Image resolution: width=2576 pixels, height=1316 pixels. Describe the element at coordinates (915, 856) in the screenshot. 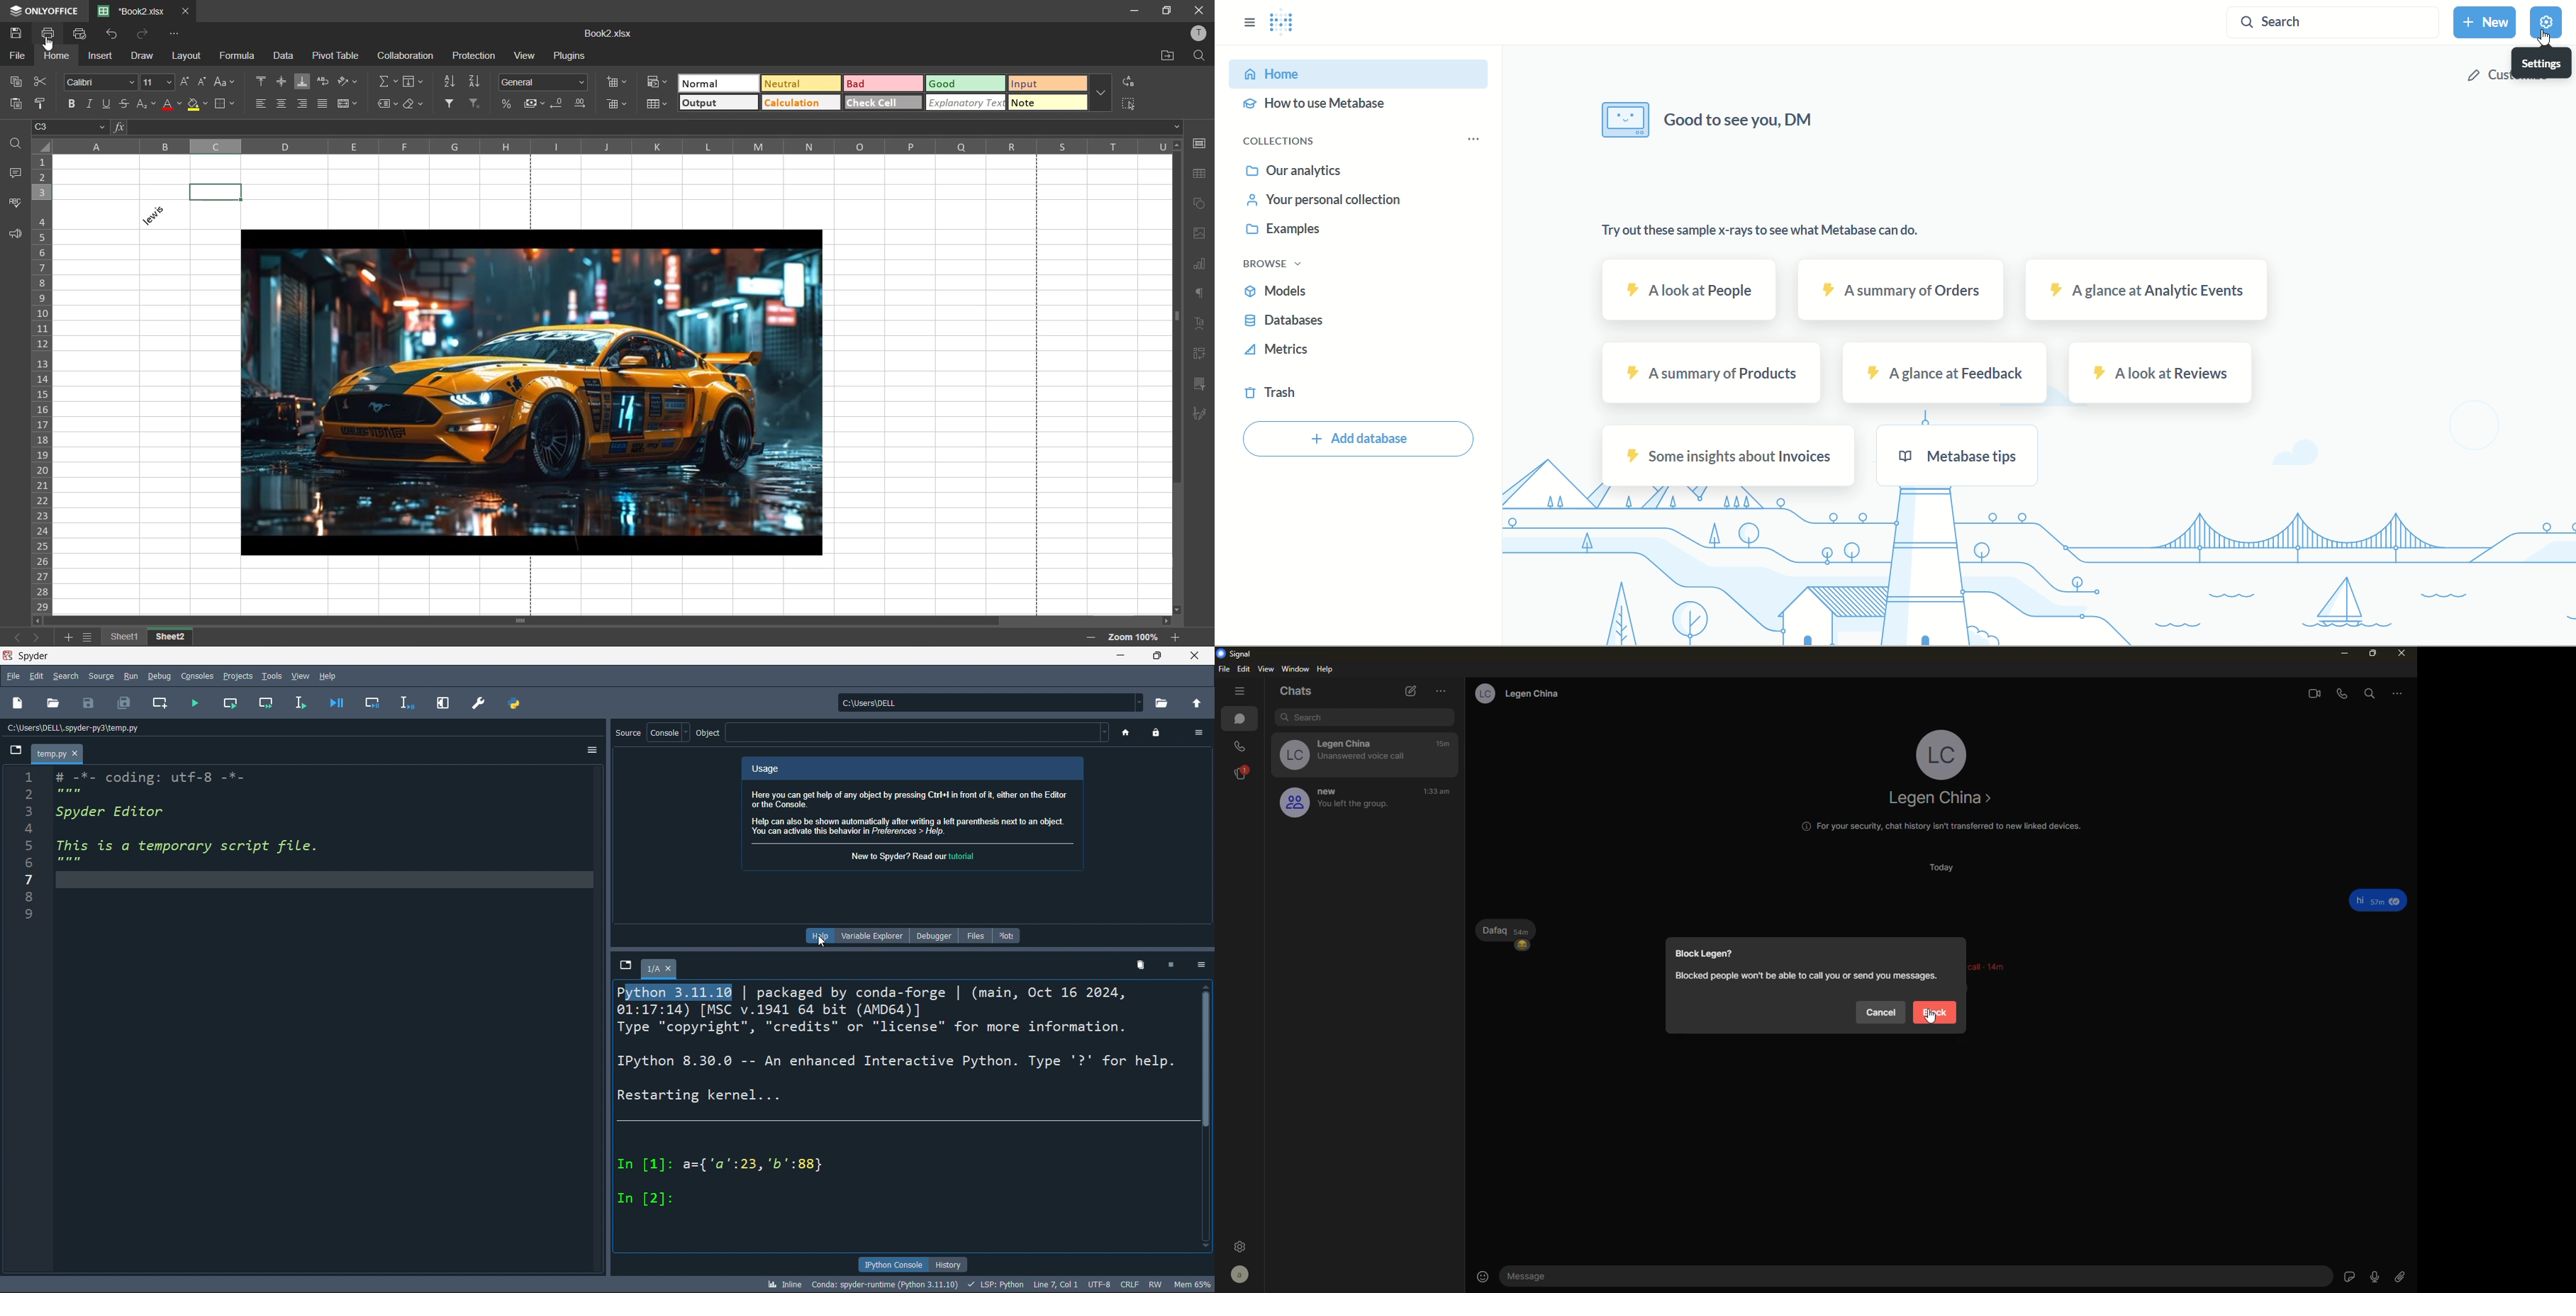

I see `New to Spyder? Read our tutorial` at that location.